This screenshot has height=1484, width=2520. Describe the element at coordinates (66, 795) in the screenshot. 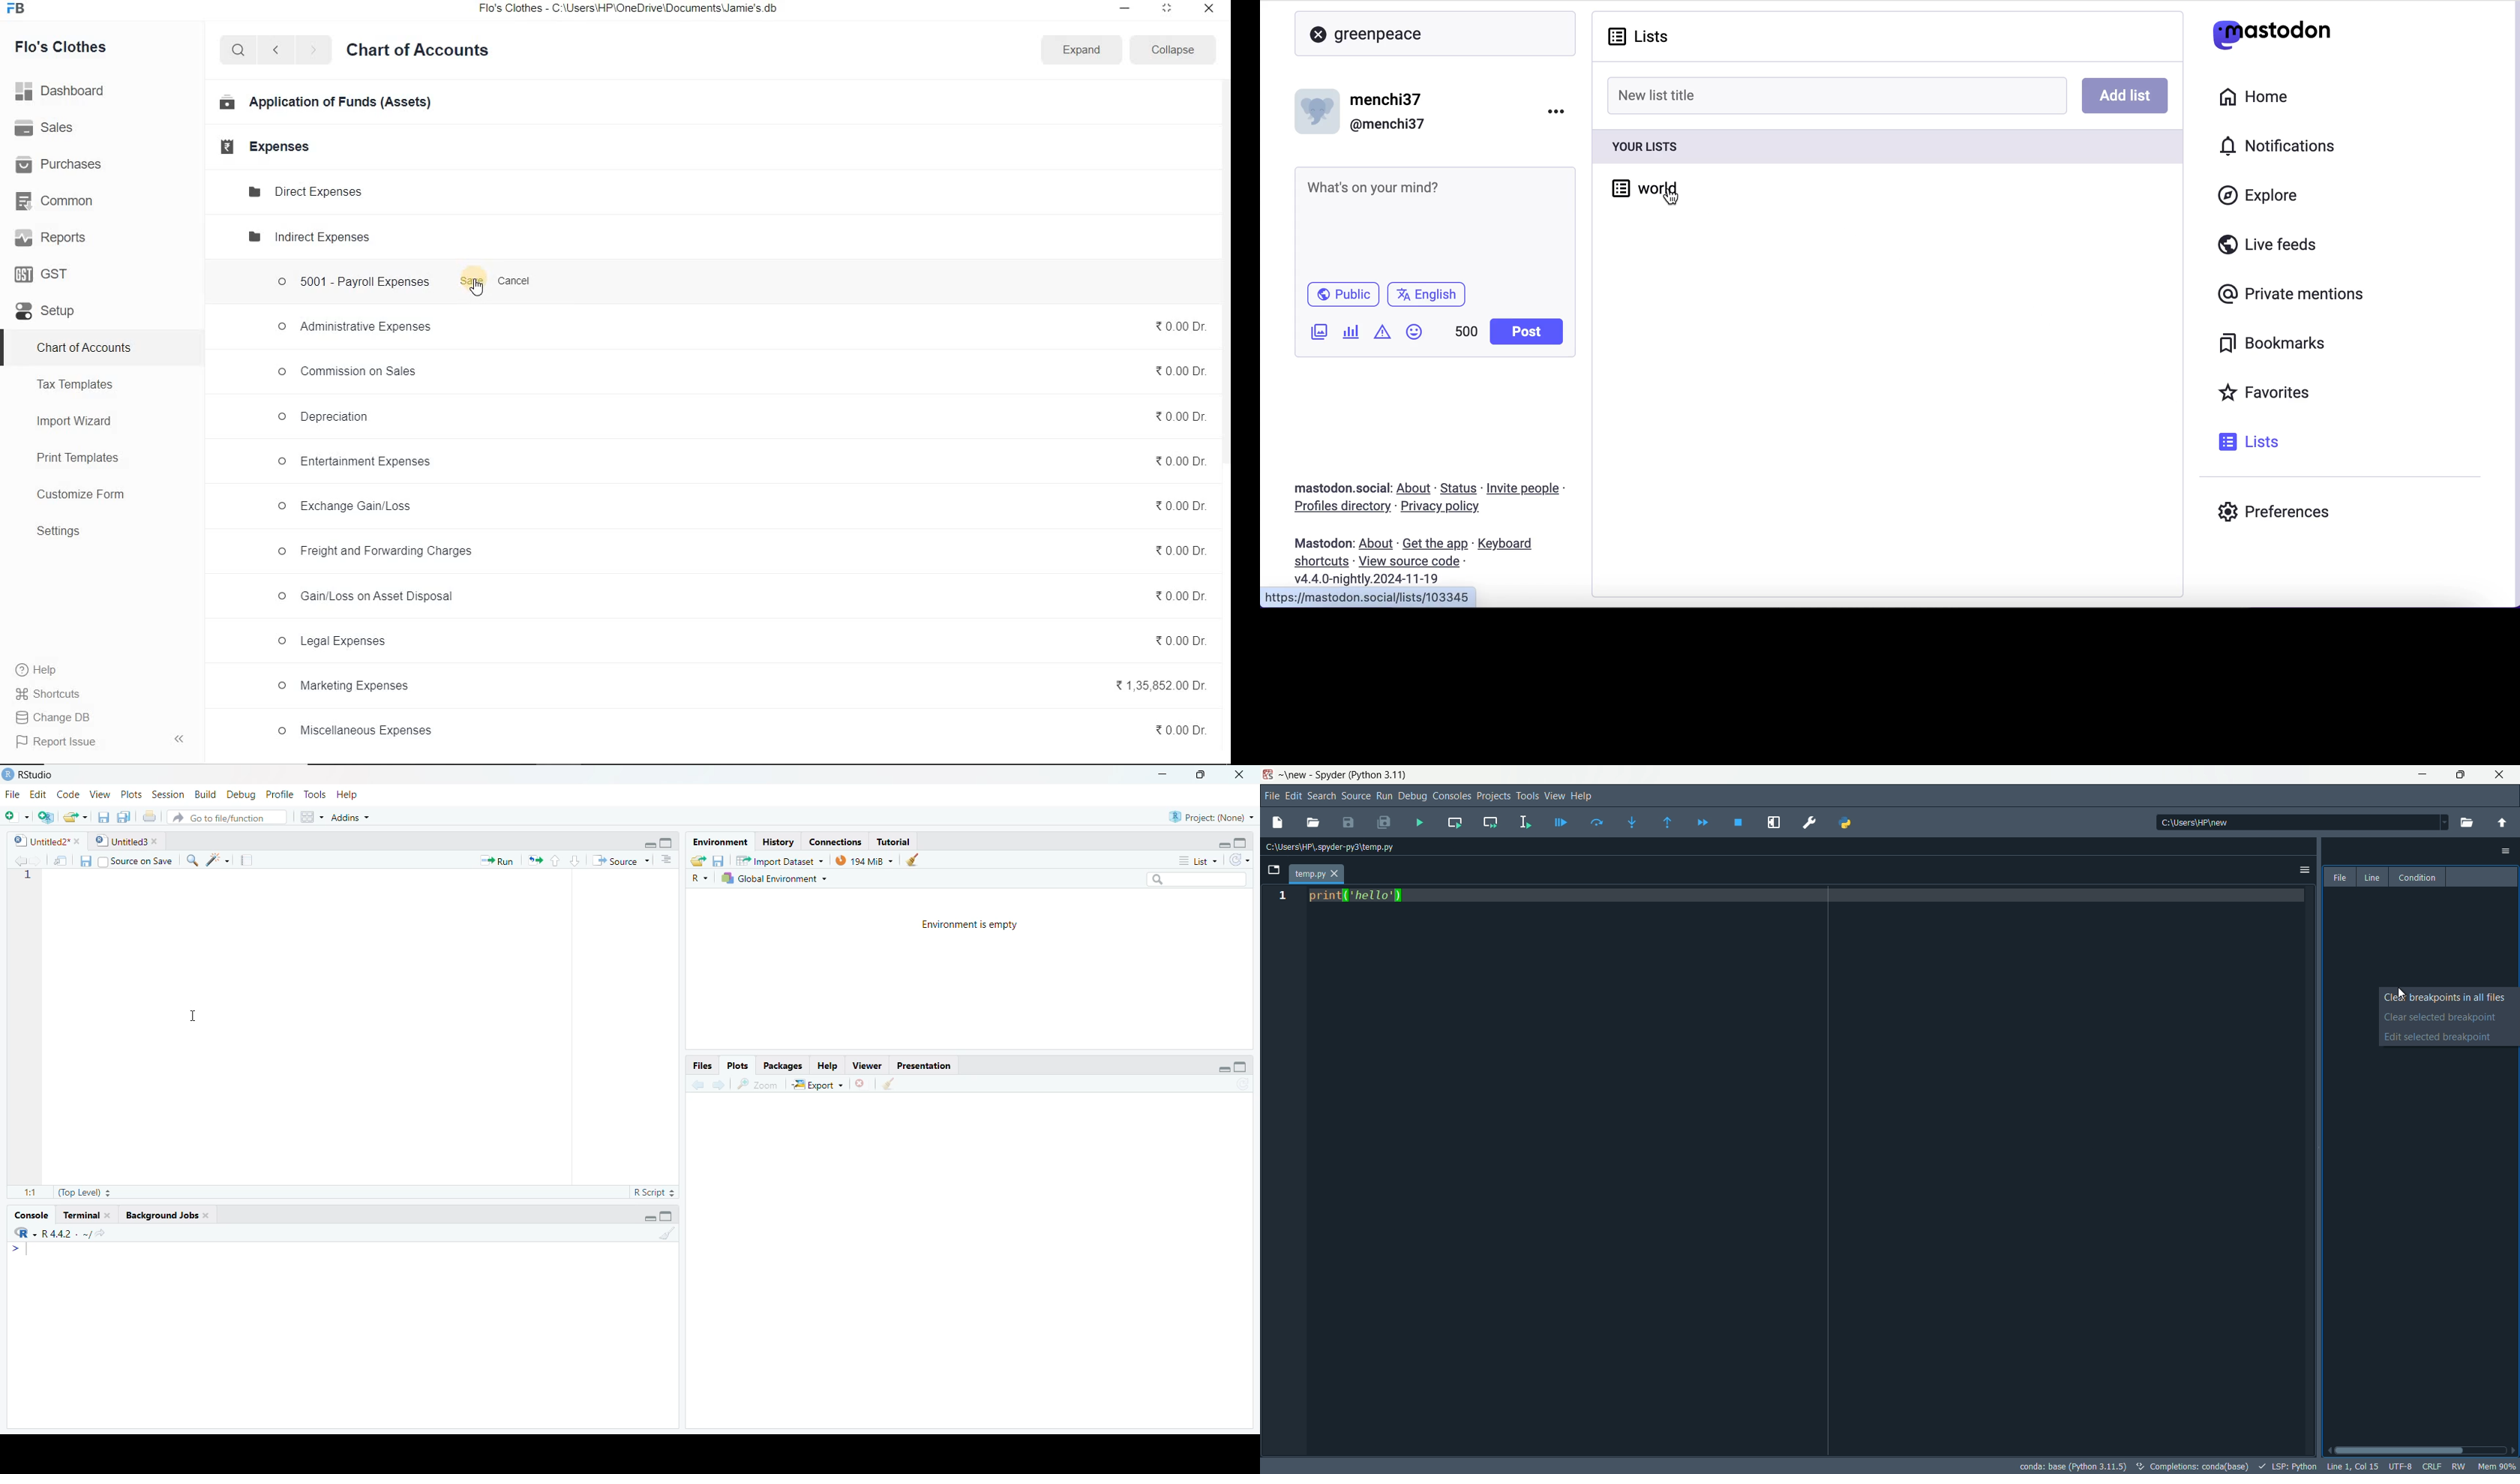

I see `Code` at that location.